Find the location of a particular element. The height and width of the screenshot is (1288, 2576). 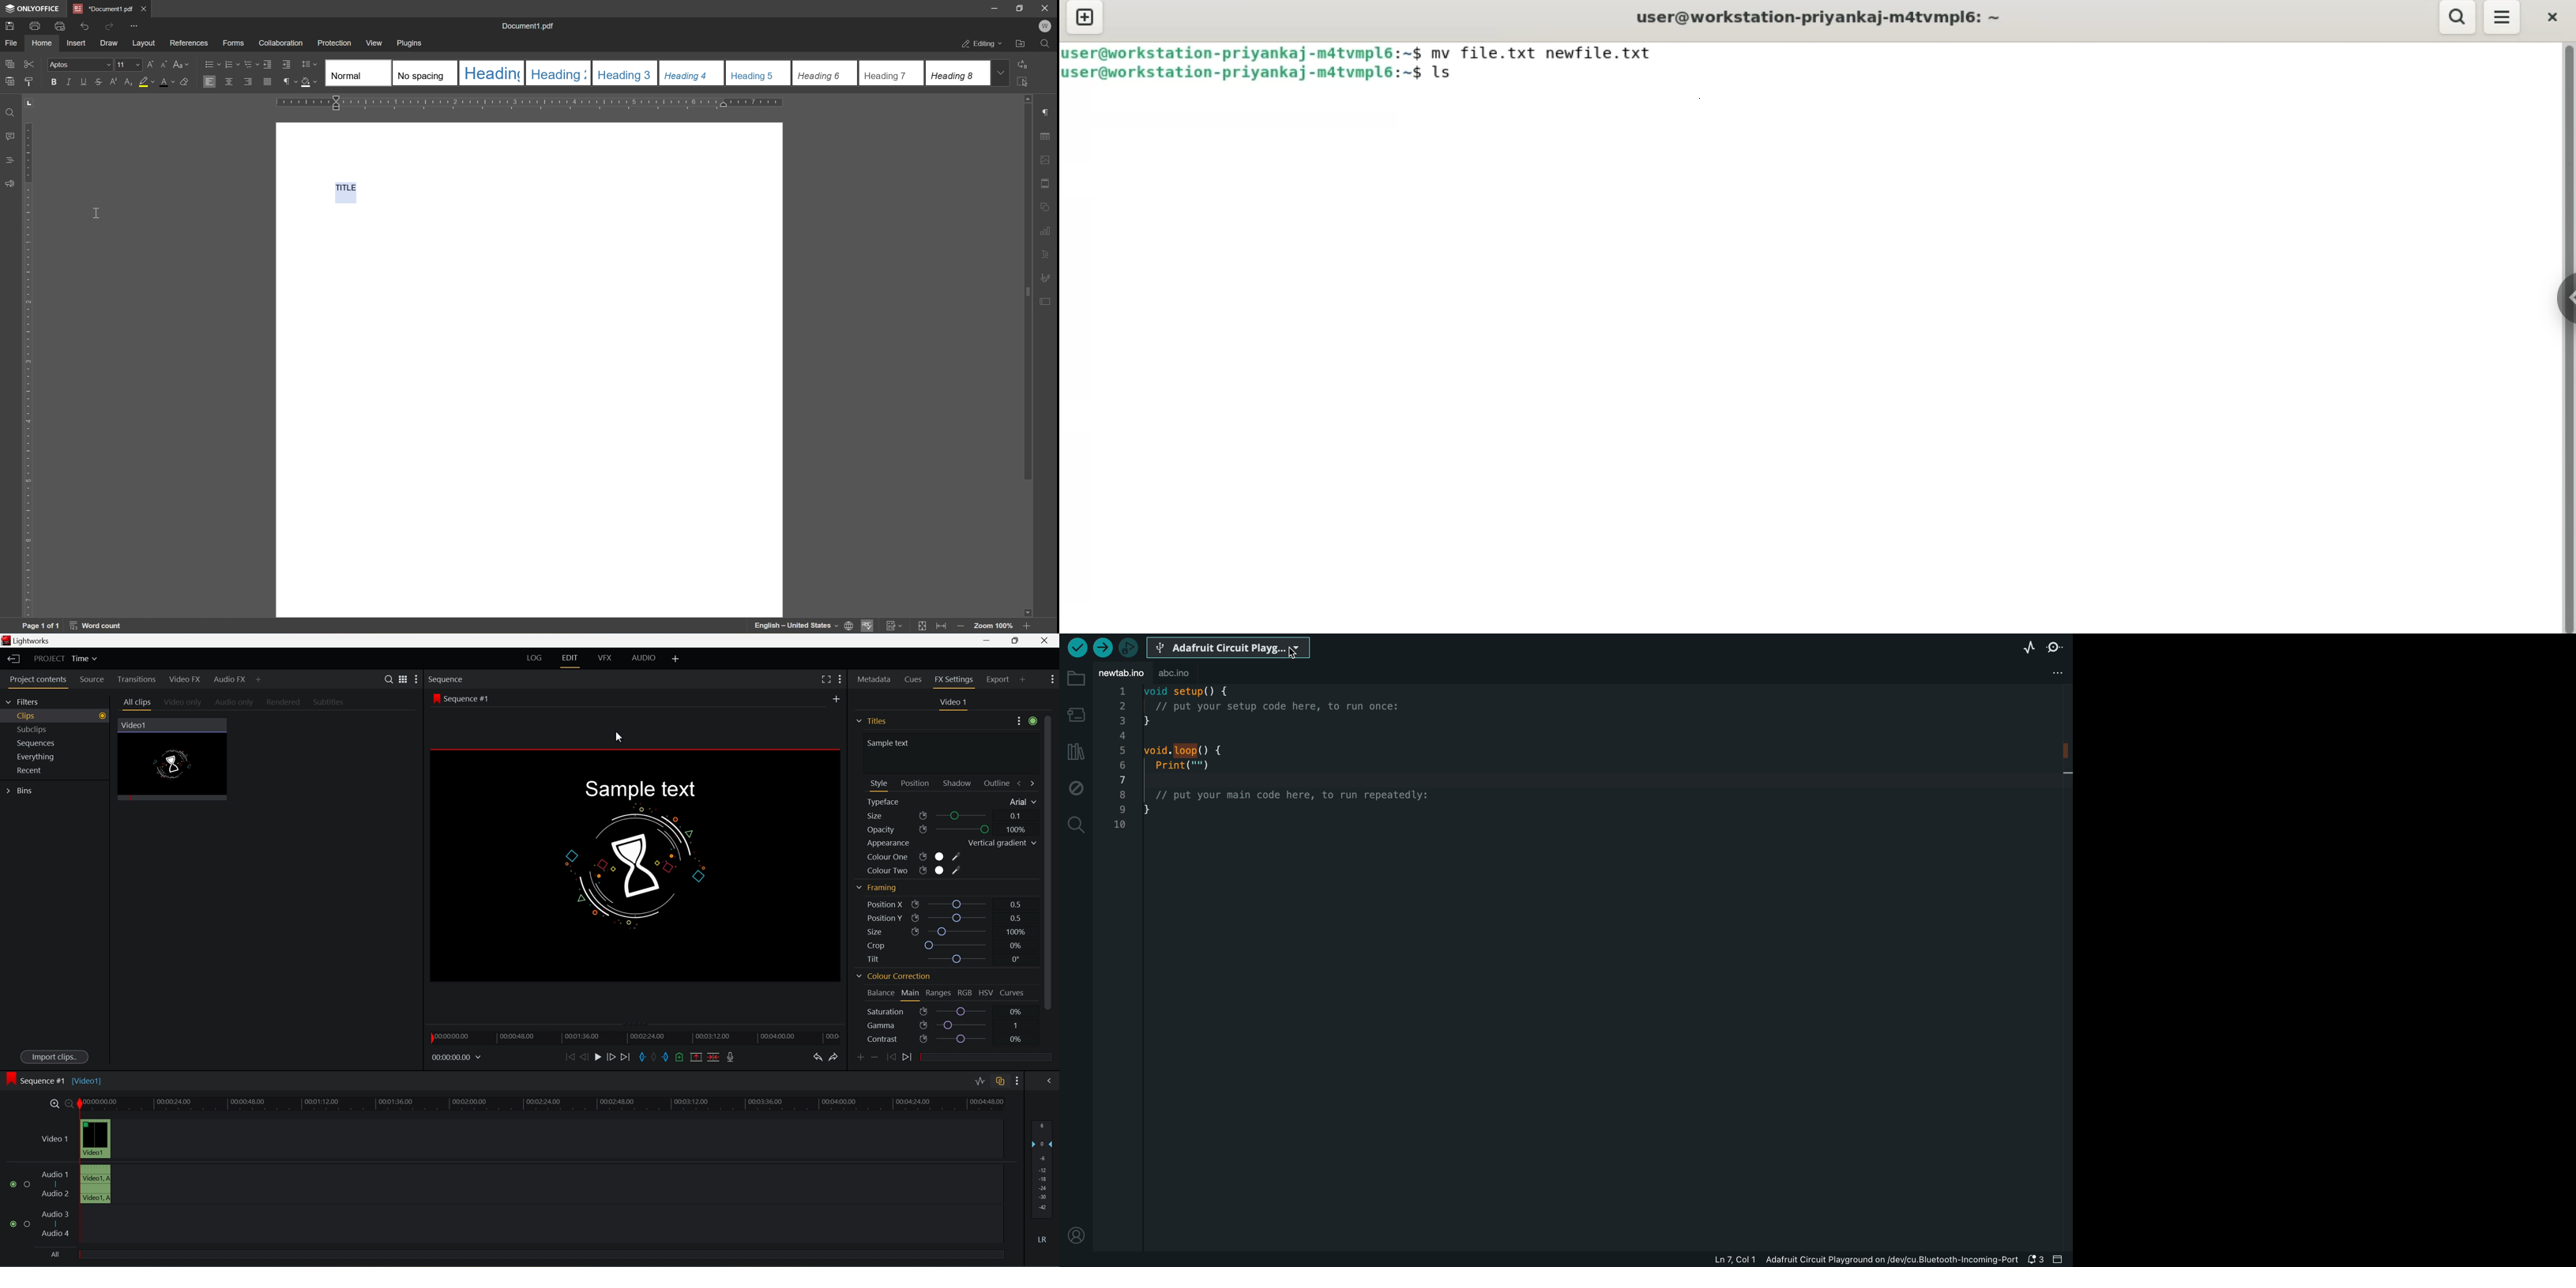

more is located at coordinates (414, 680).